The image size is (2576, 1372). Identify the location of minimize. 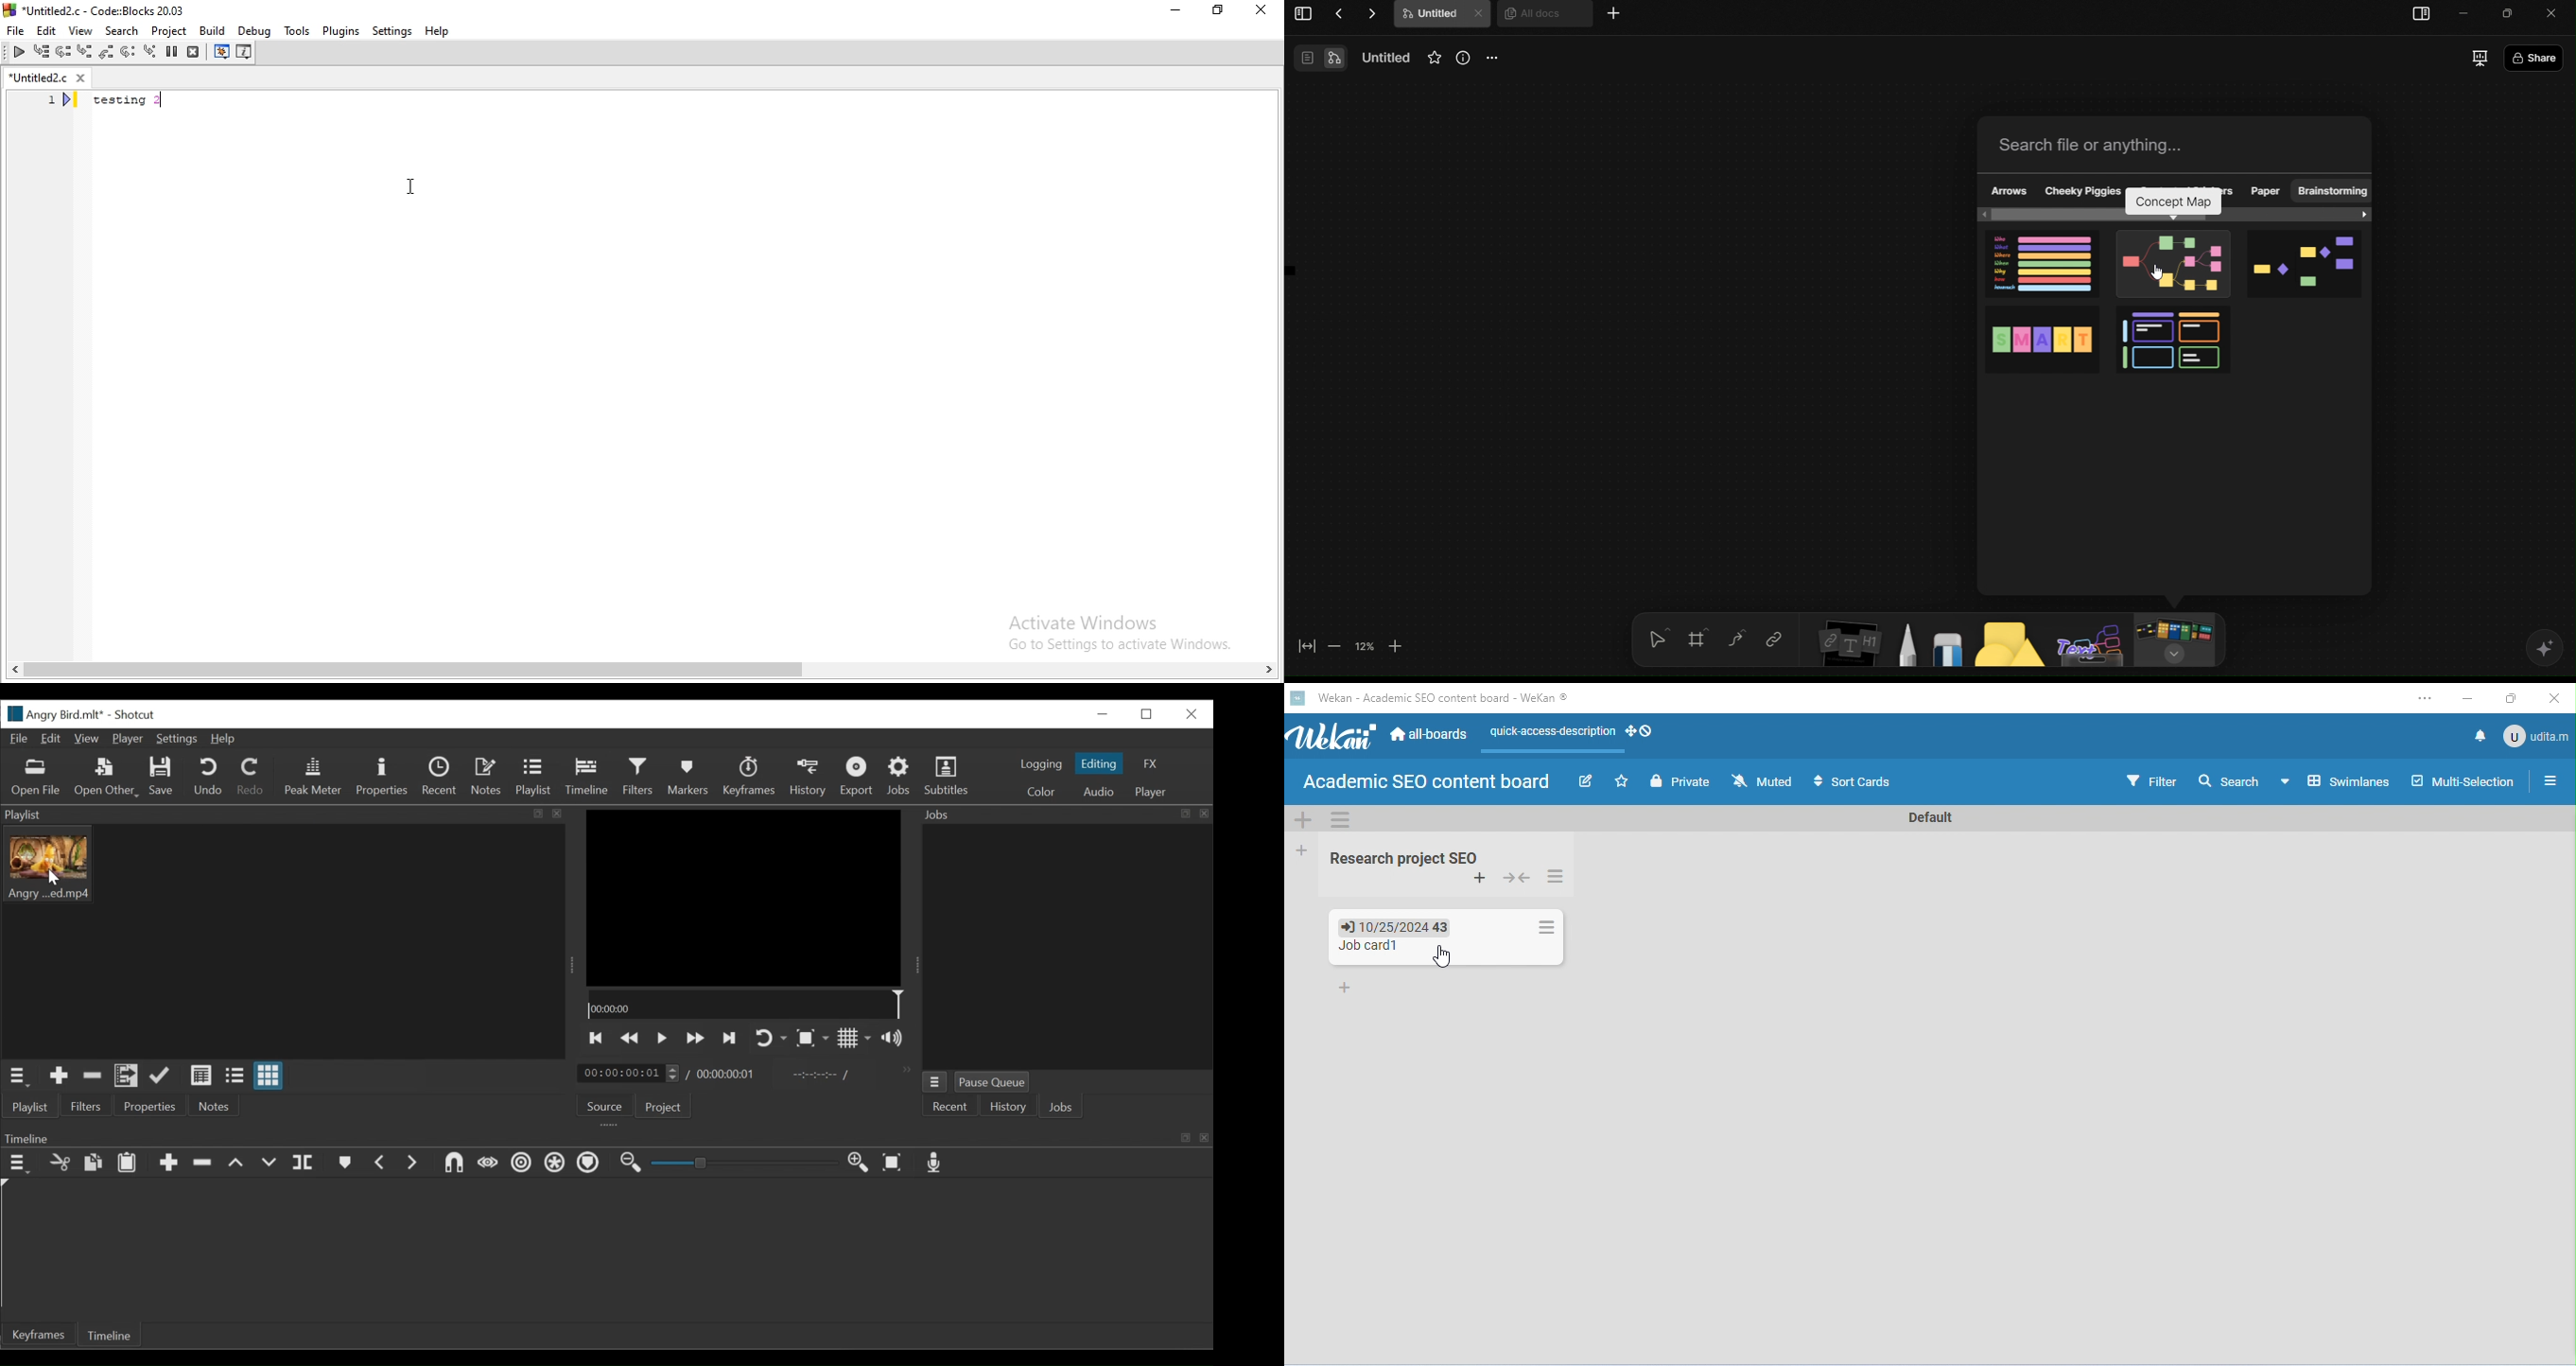
(1103, 714).